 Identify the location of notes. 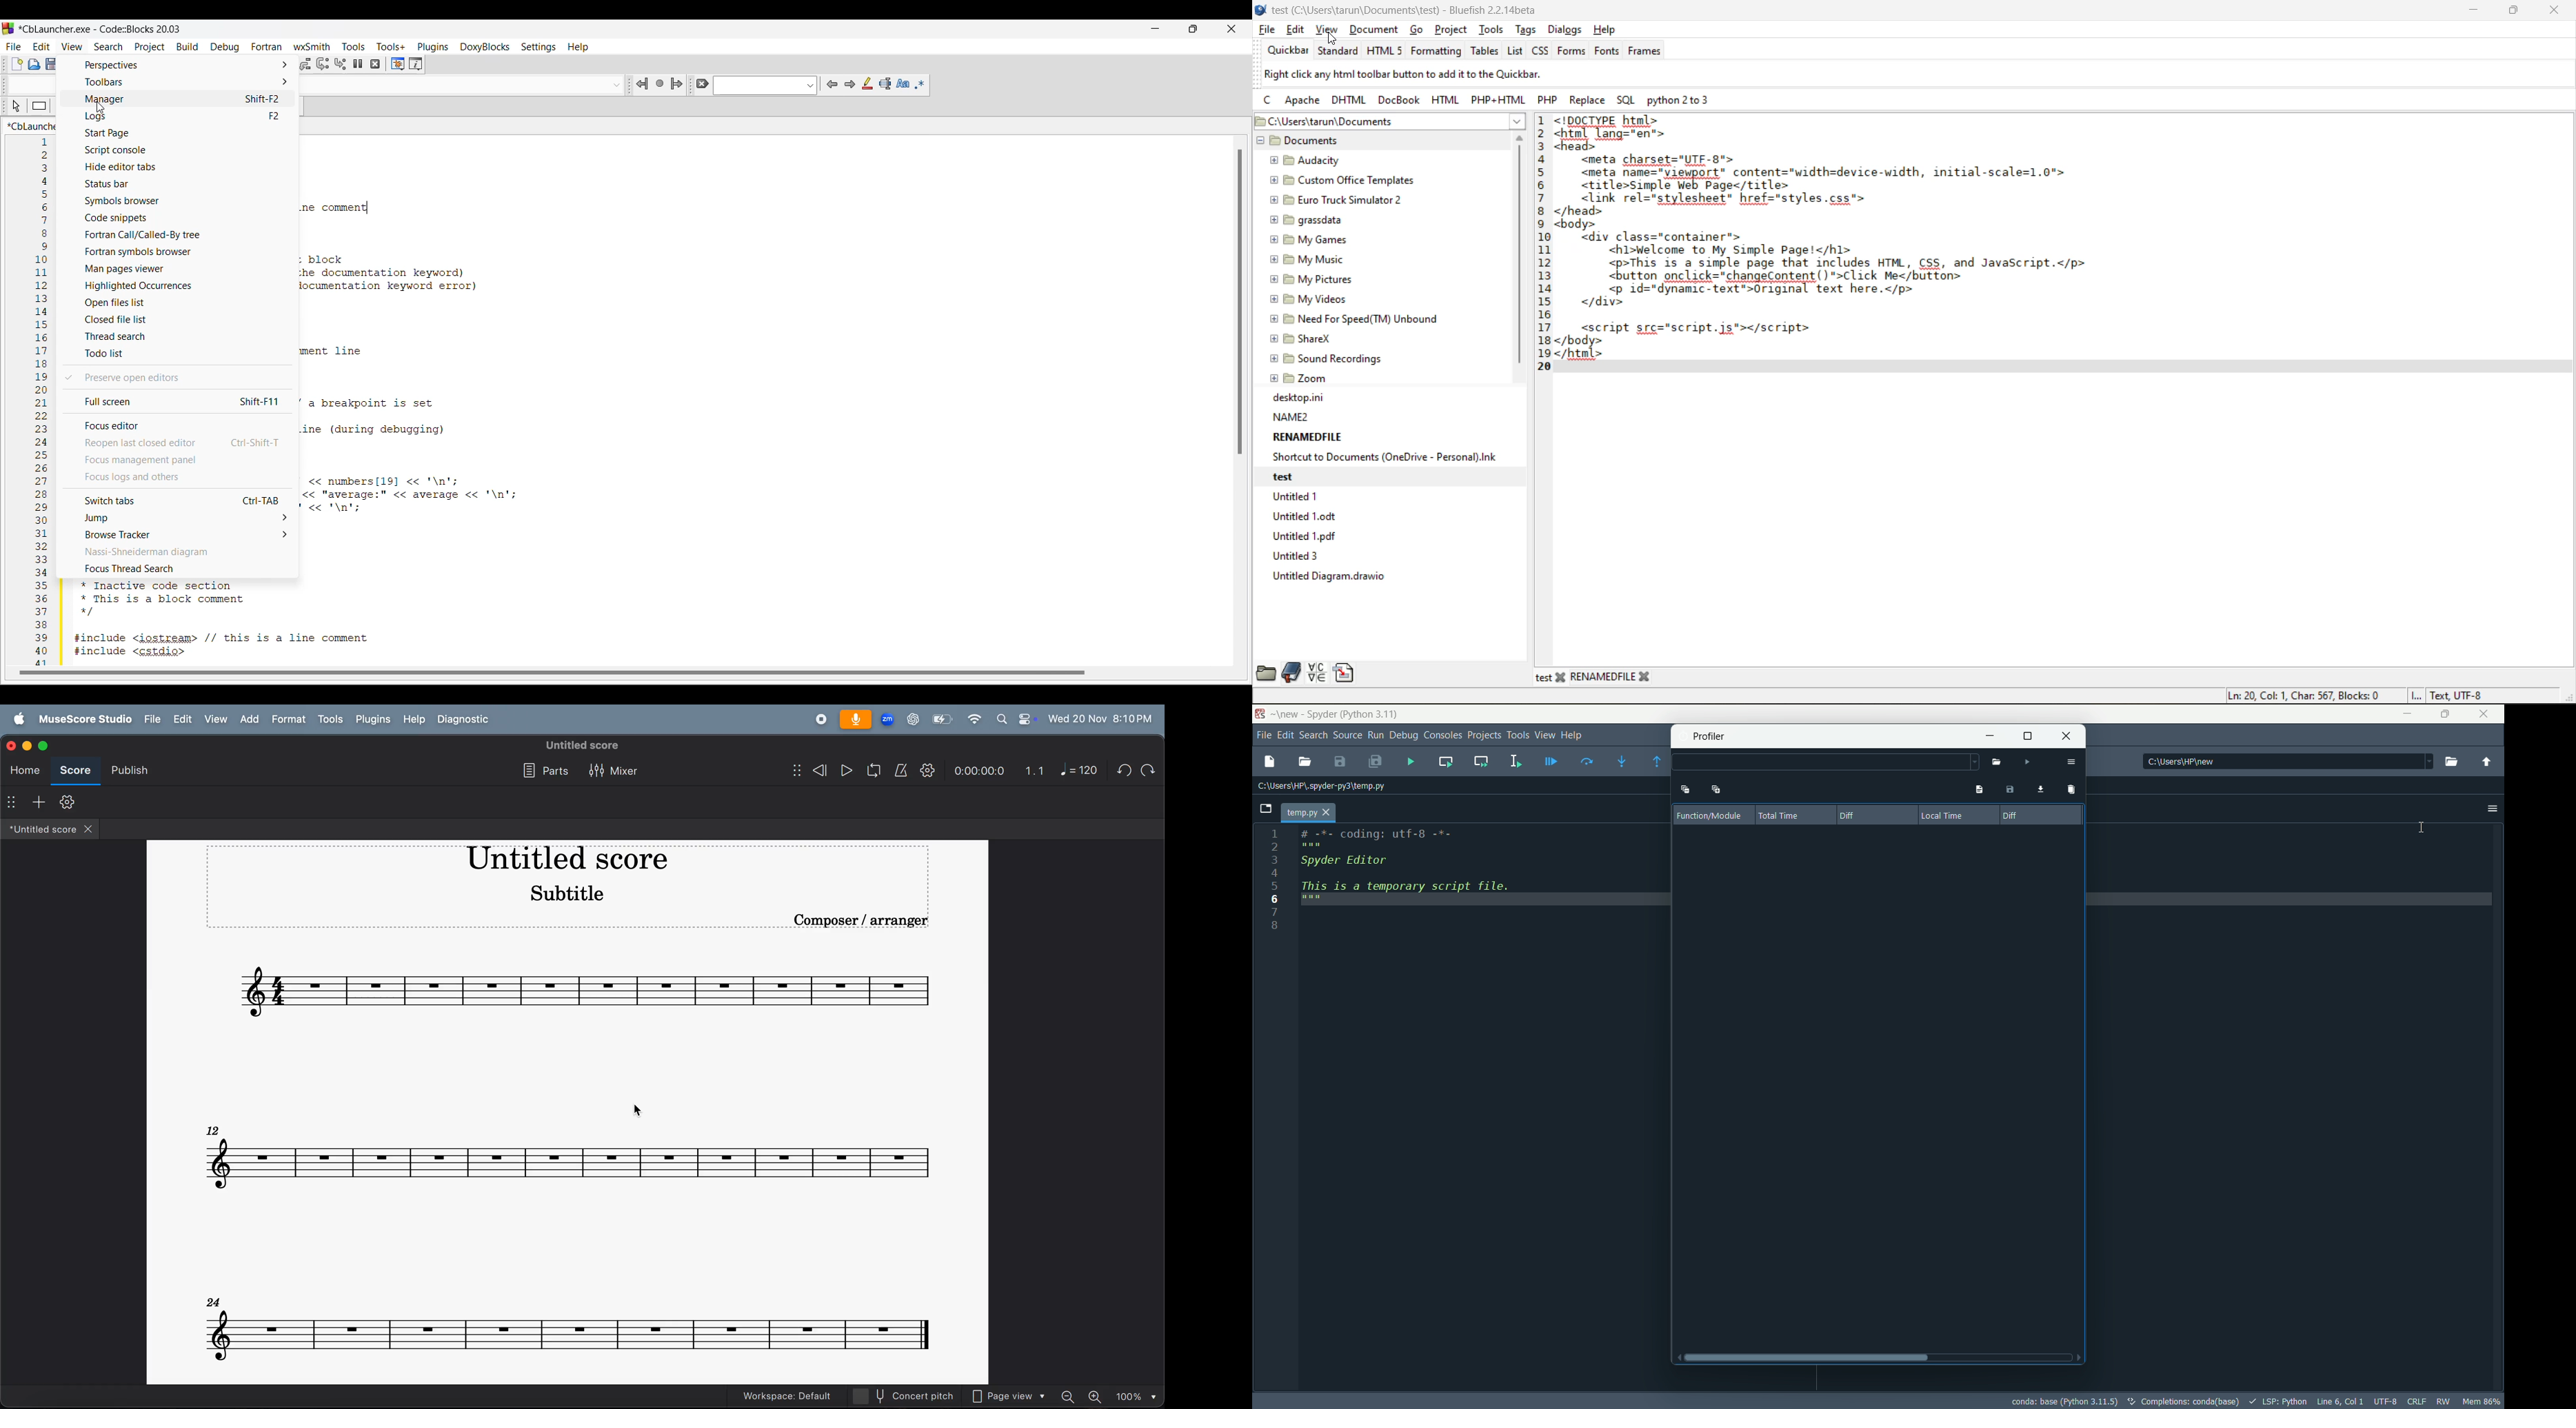
(587, 992).